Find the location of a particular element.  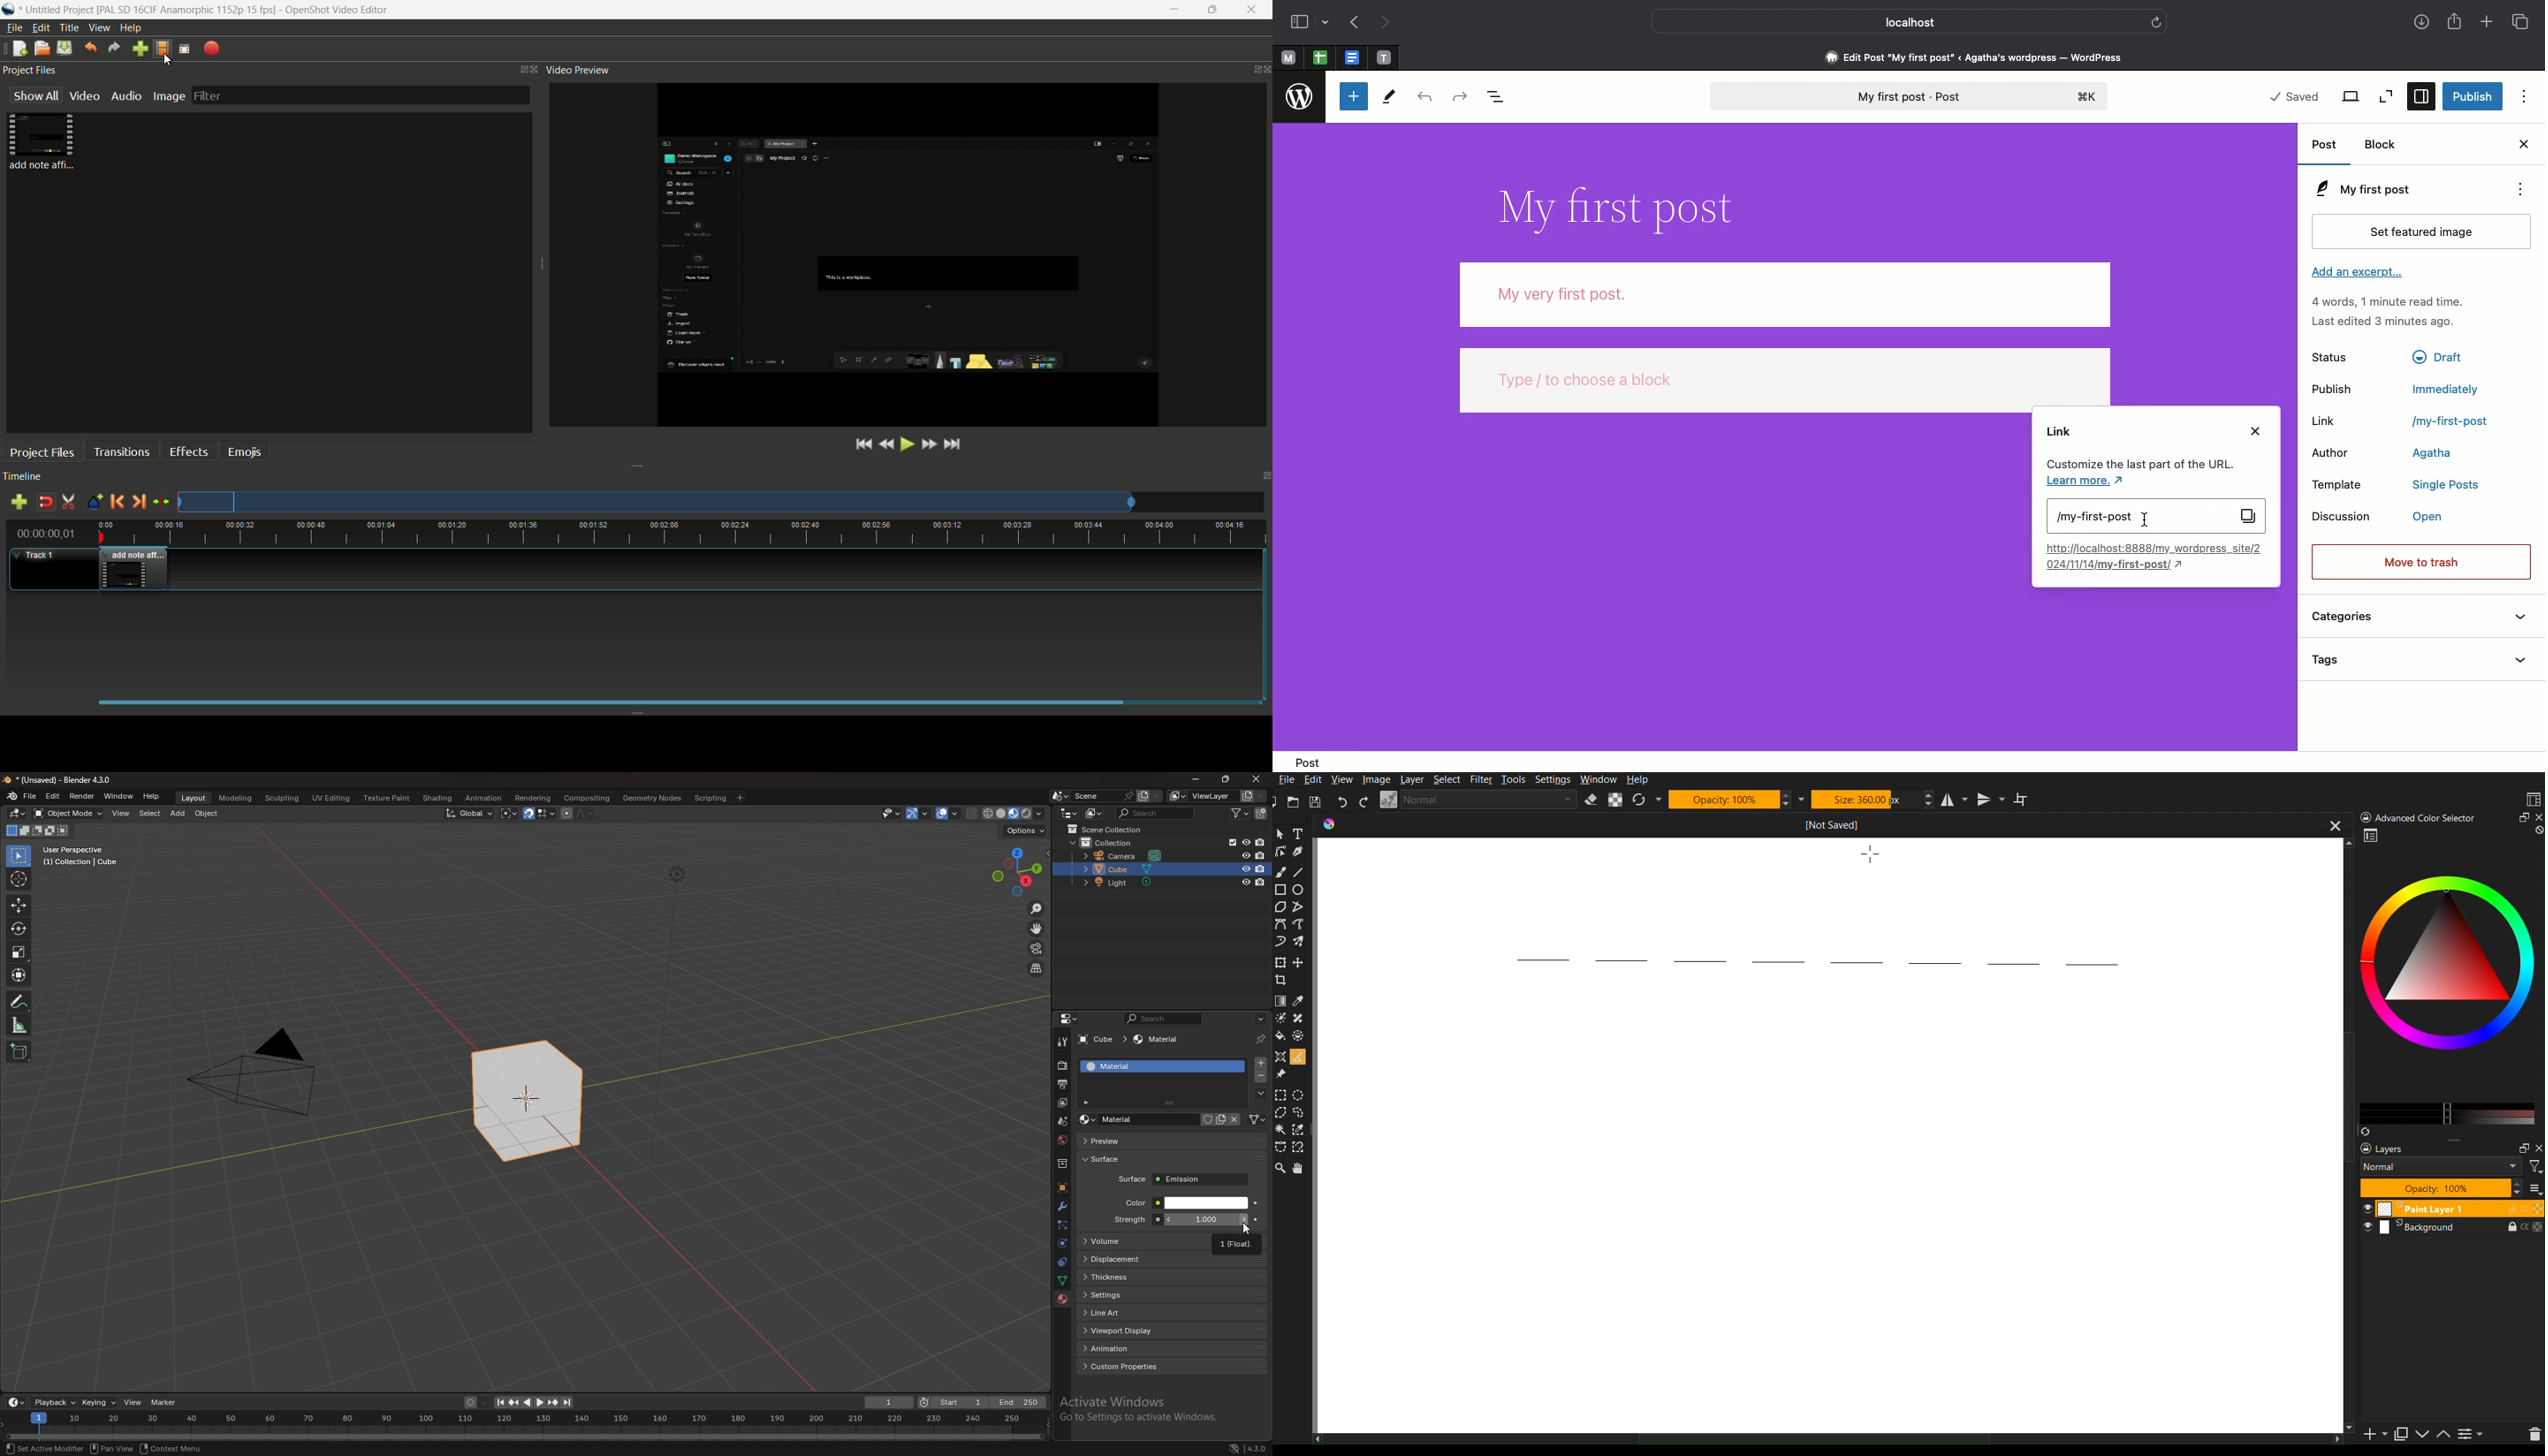

measure is located at coordinates (19, 1025).